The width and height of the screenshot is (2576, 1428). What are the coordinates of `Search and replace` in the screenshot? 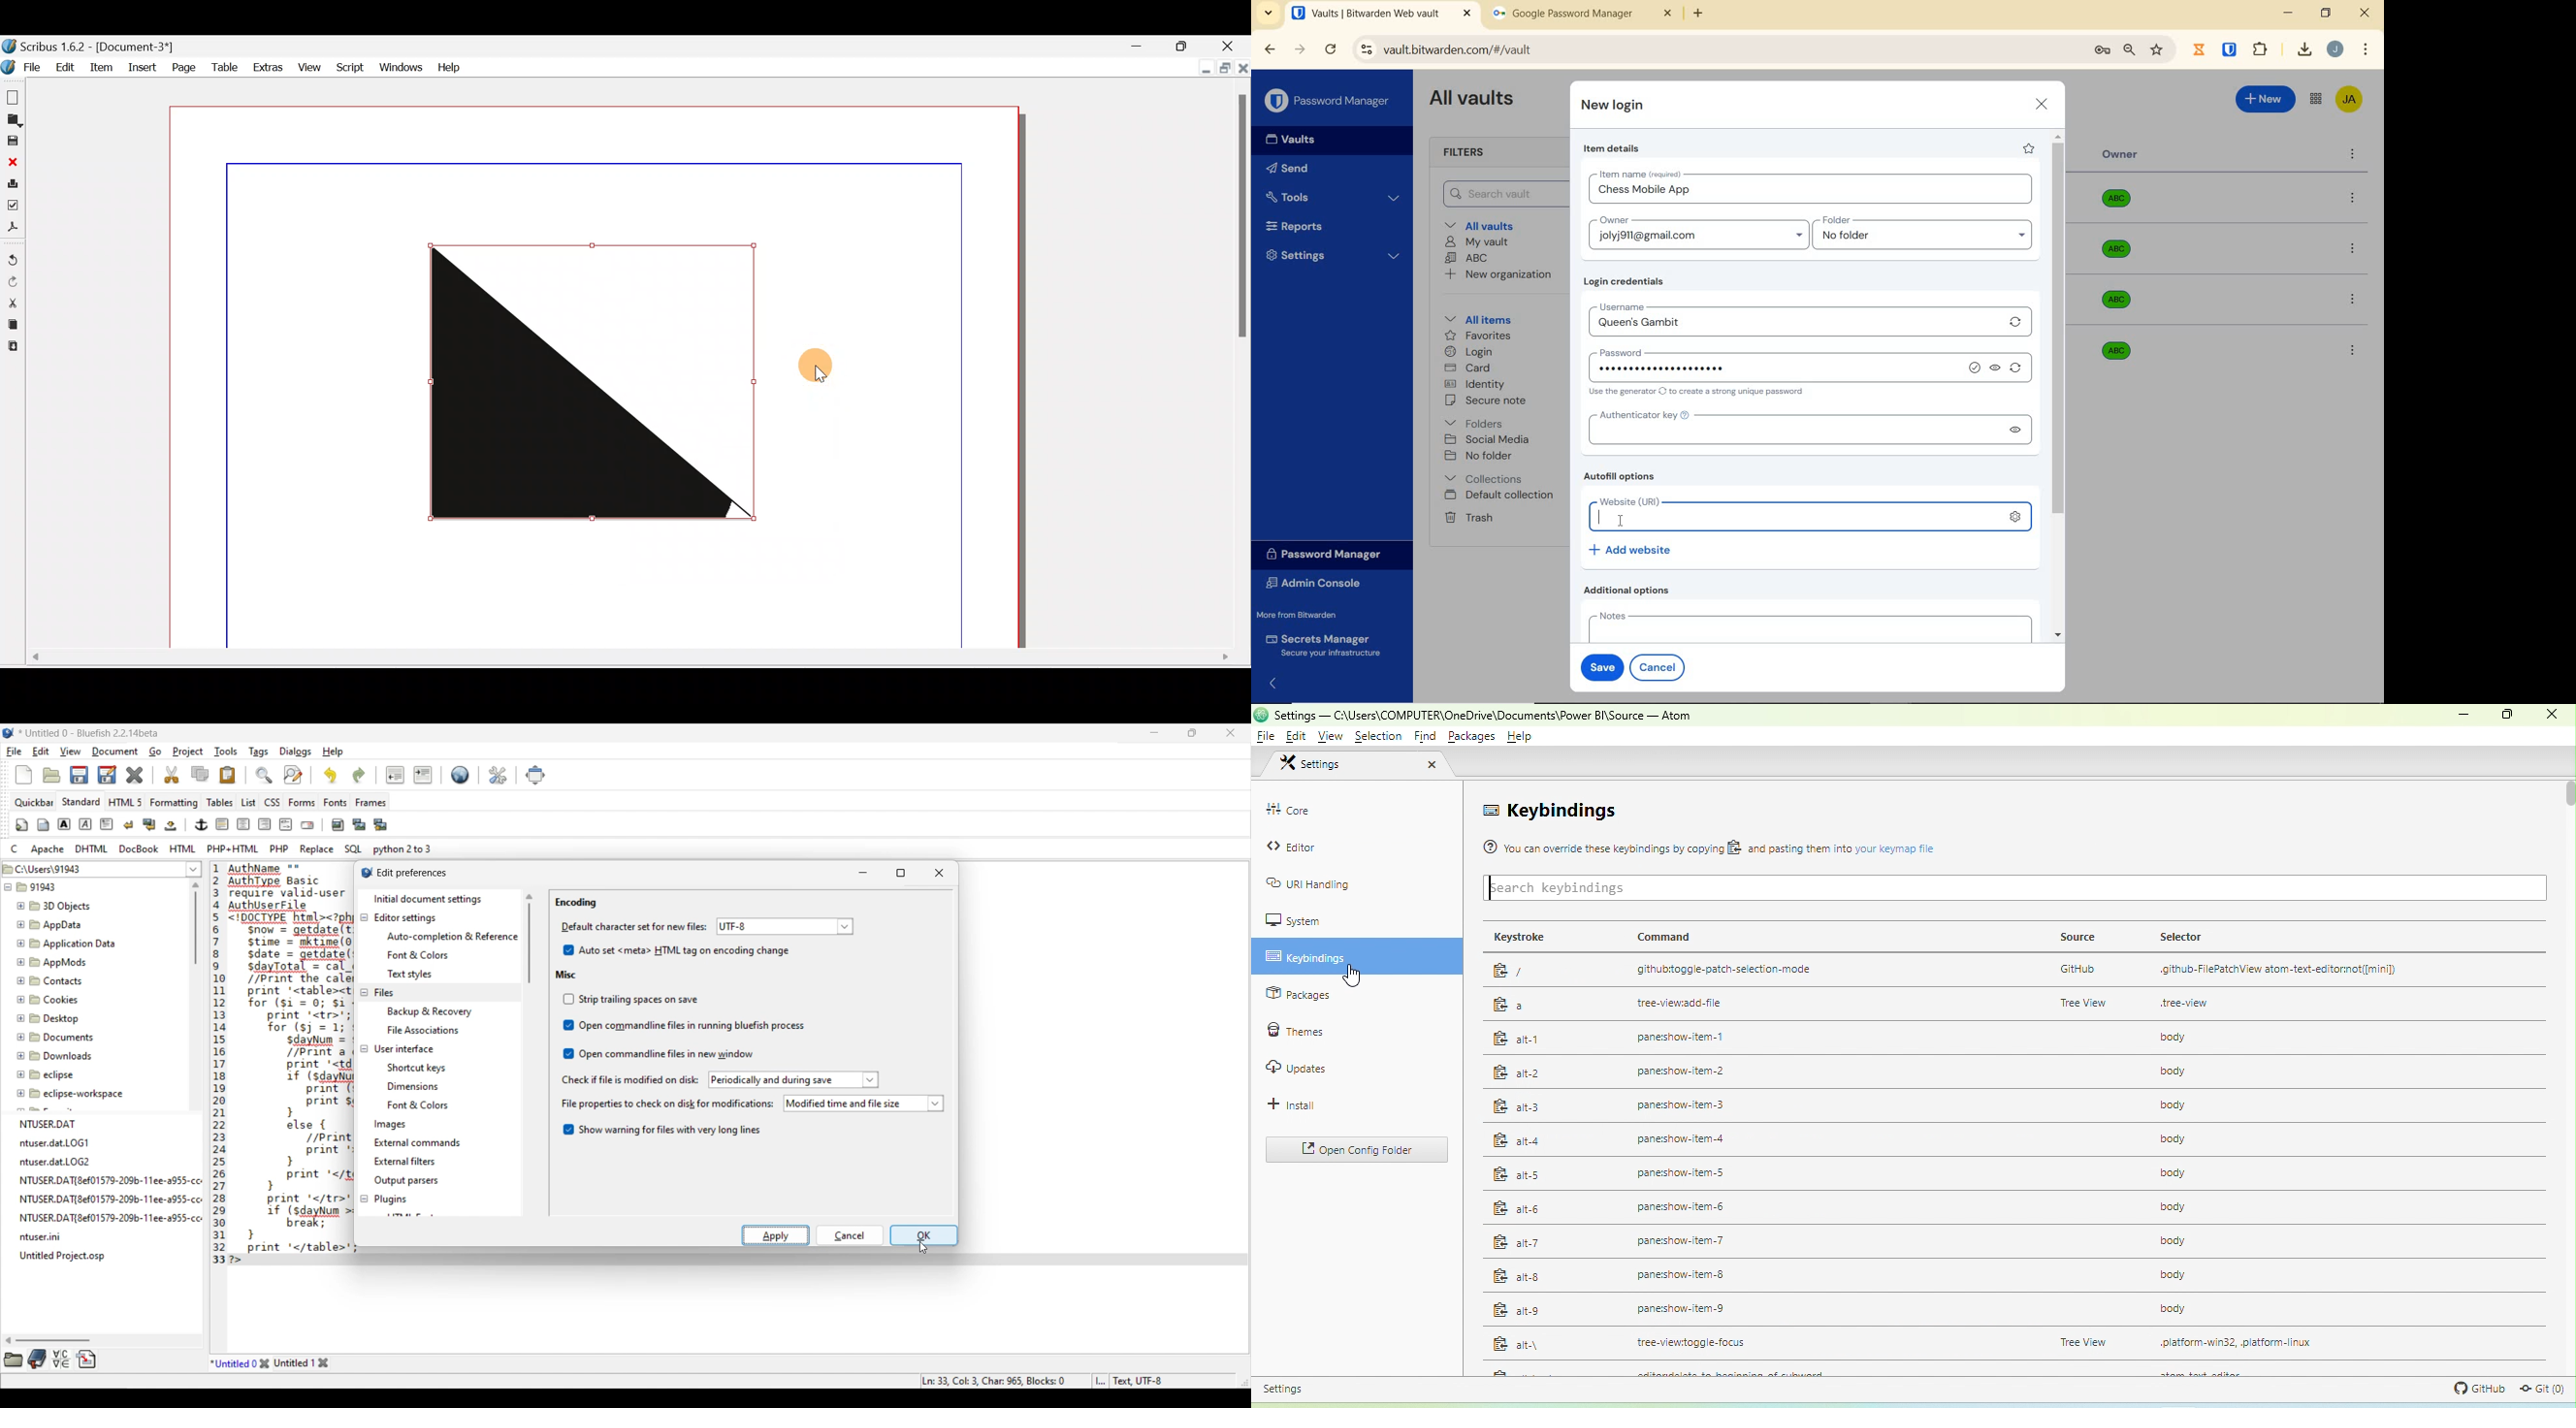 It's located at (279, 774).